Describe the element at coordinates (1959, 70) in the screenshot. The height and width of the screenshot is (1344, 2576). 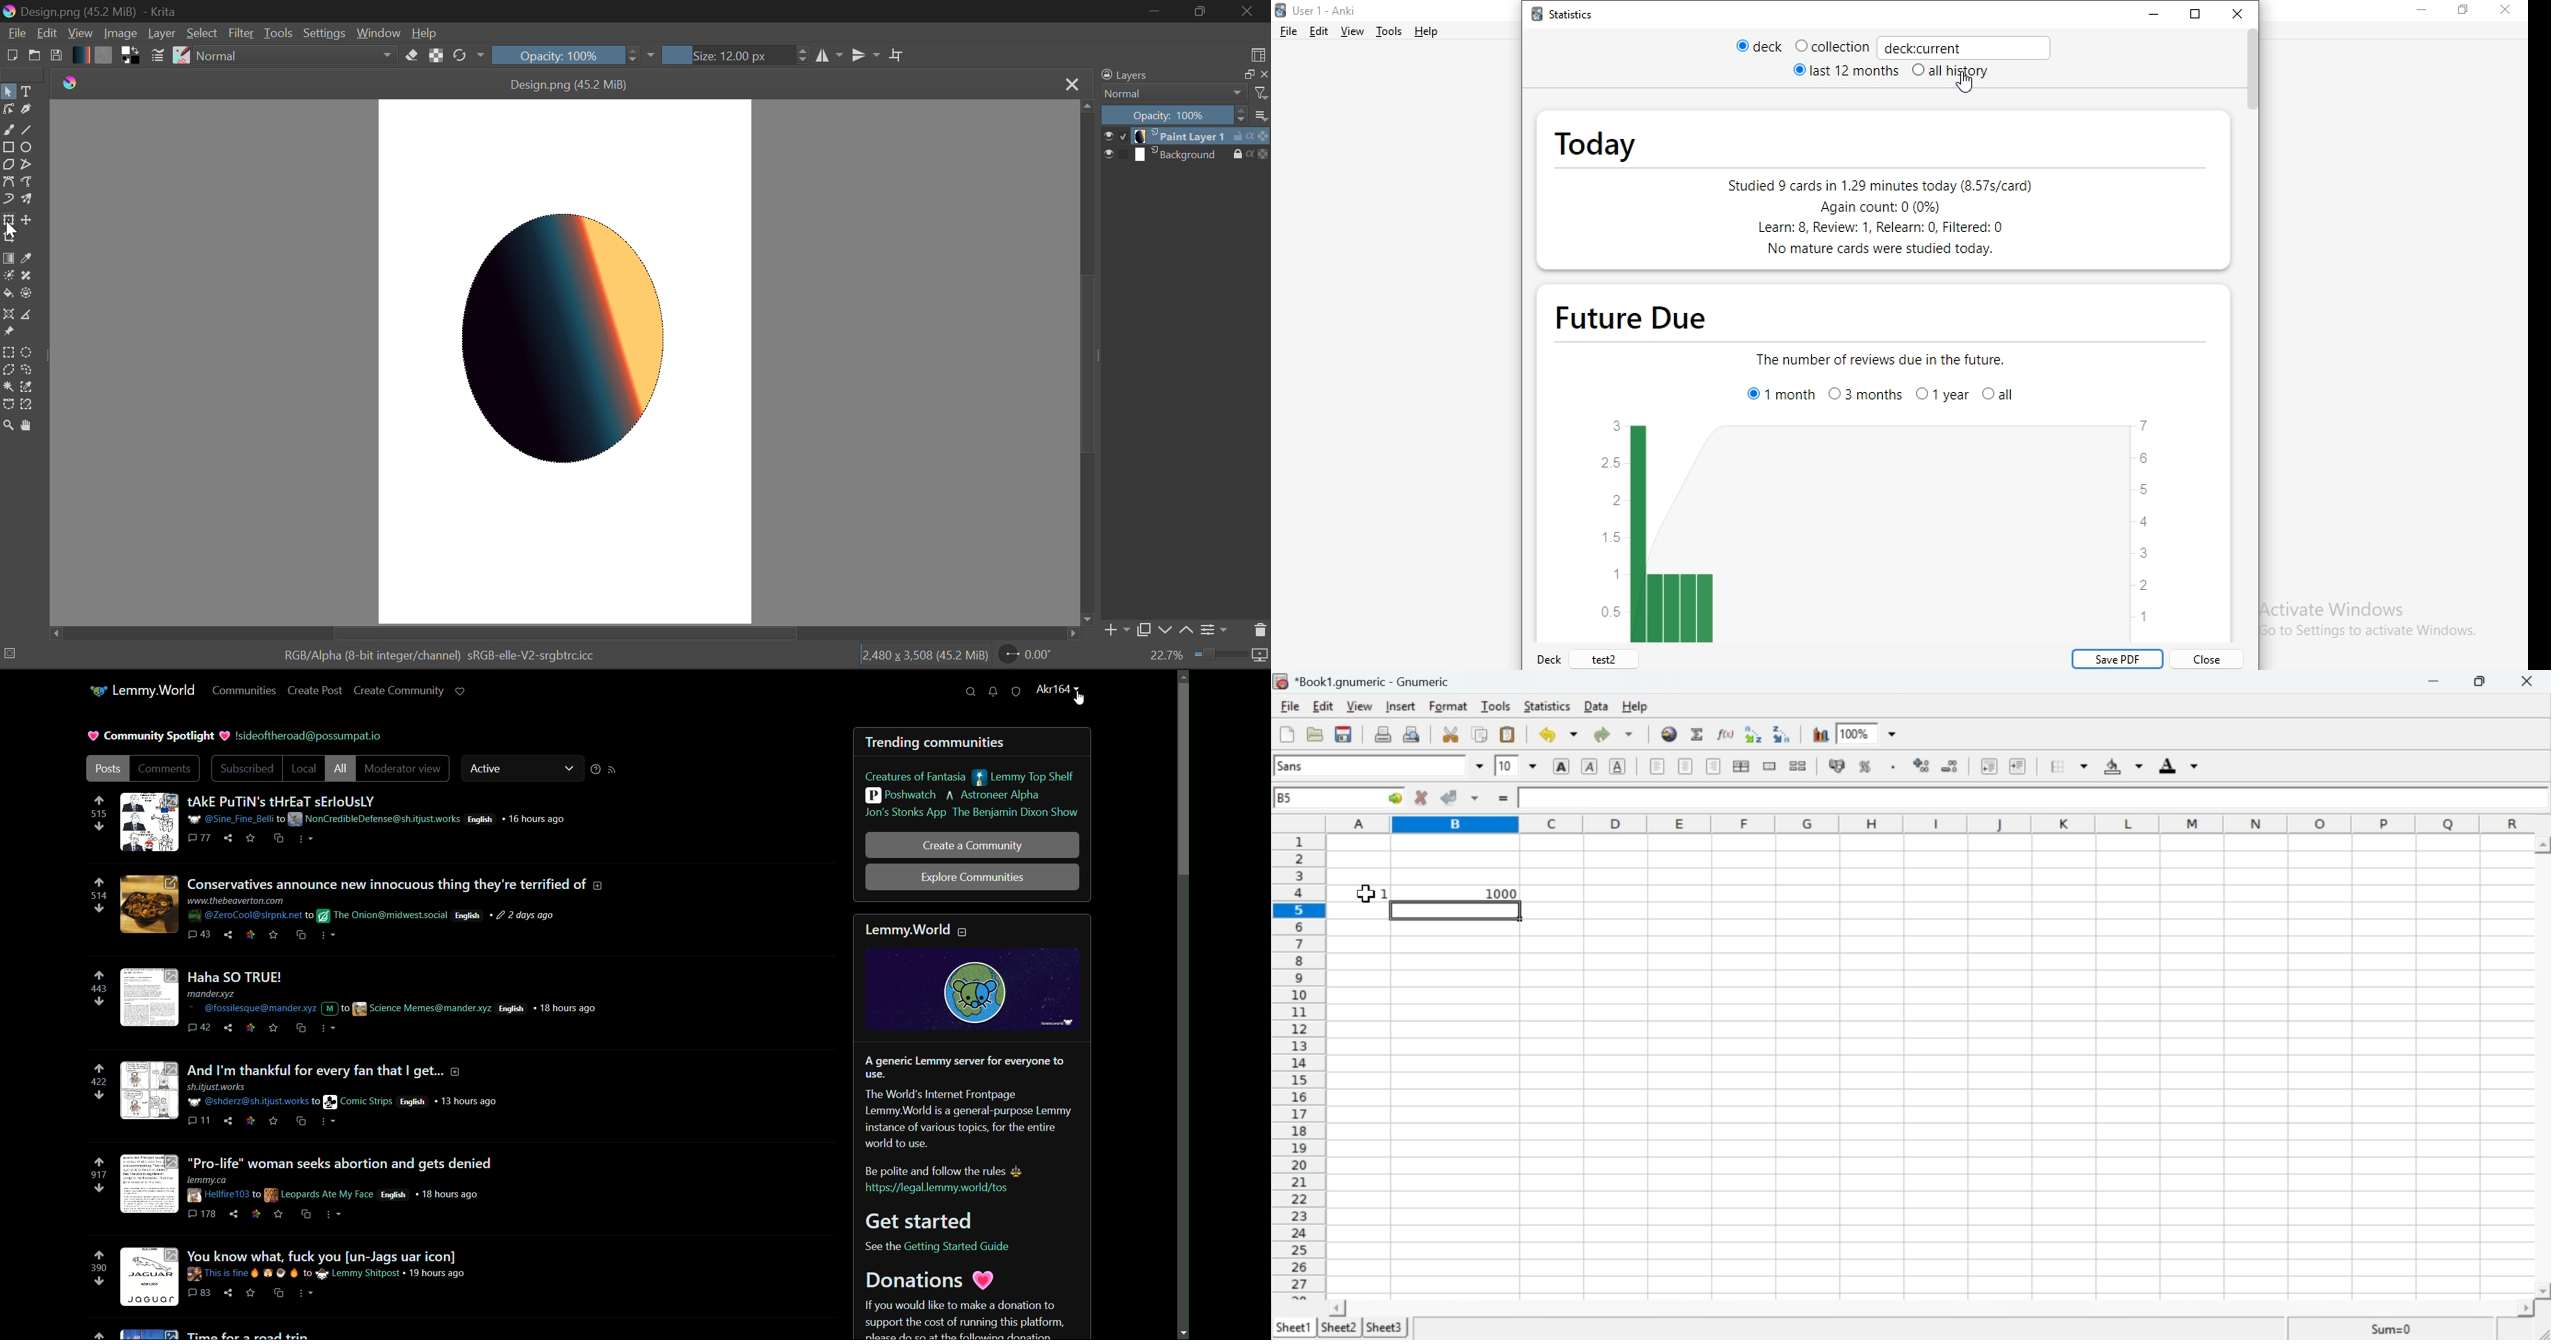
I see `all history` at that location.